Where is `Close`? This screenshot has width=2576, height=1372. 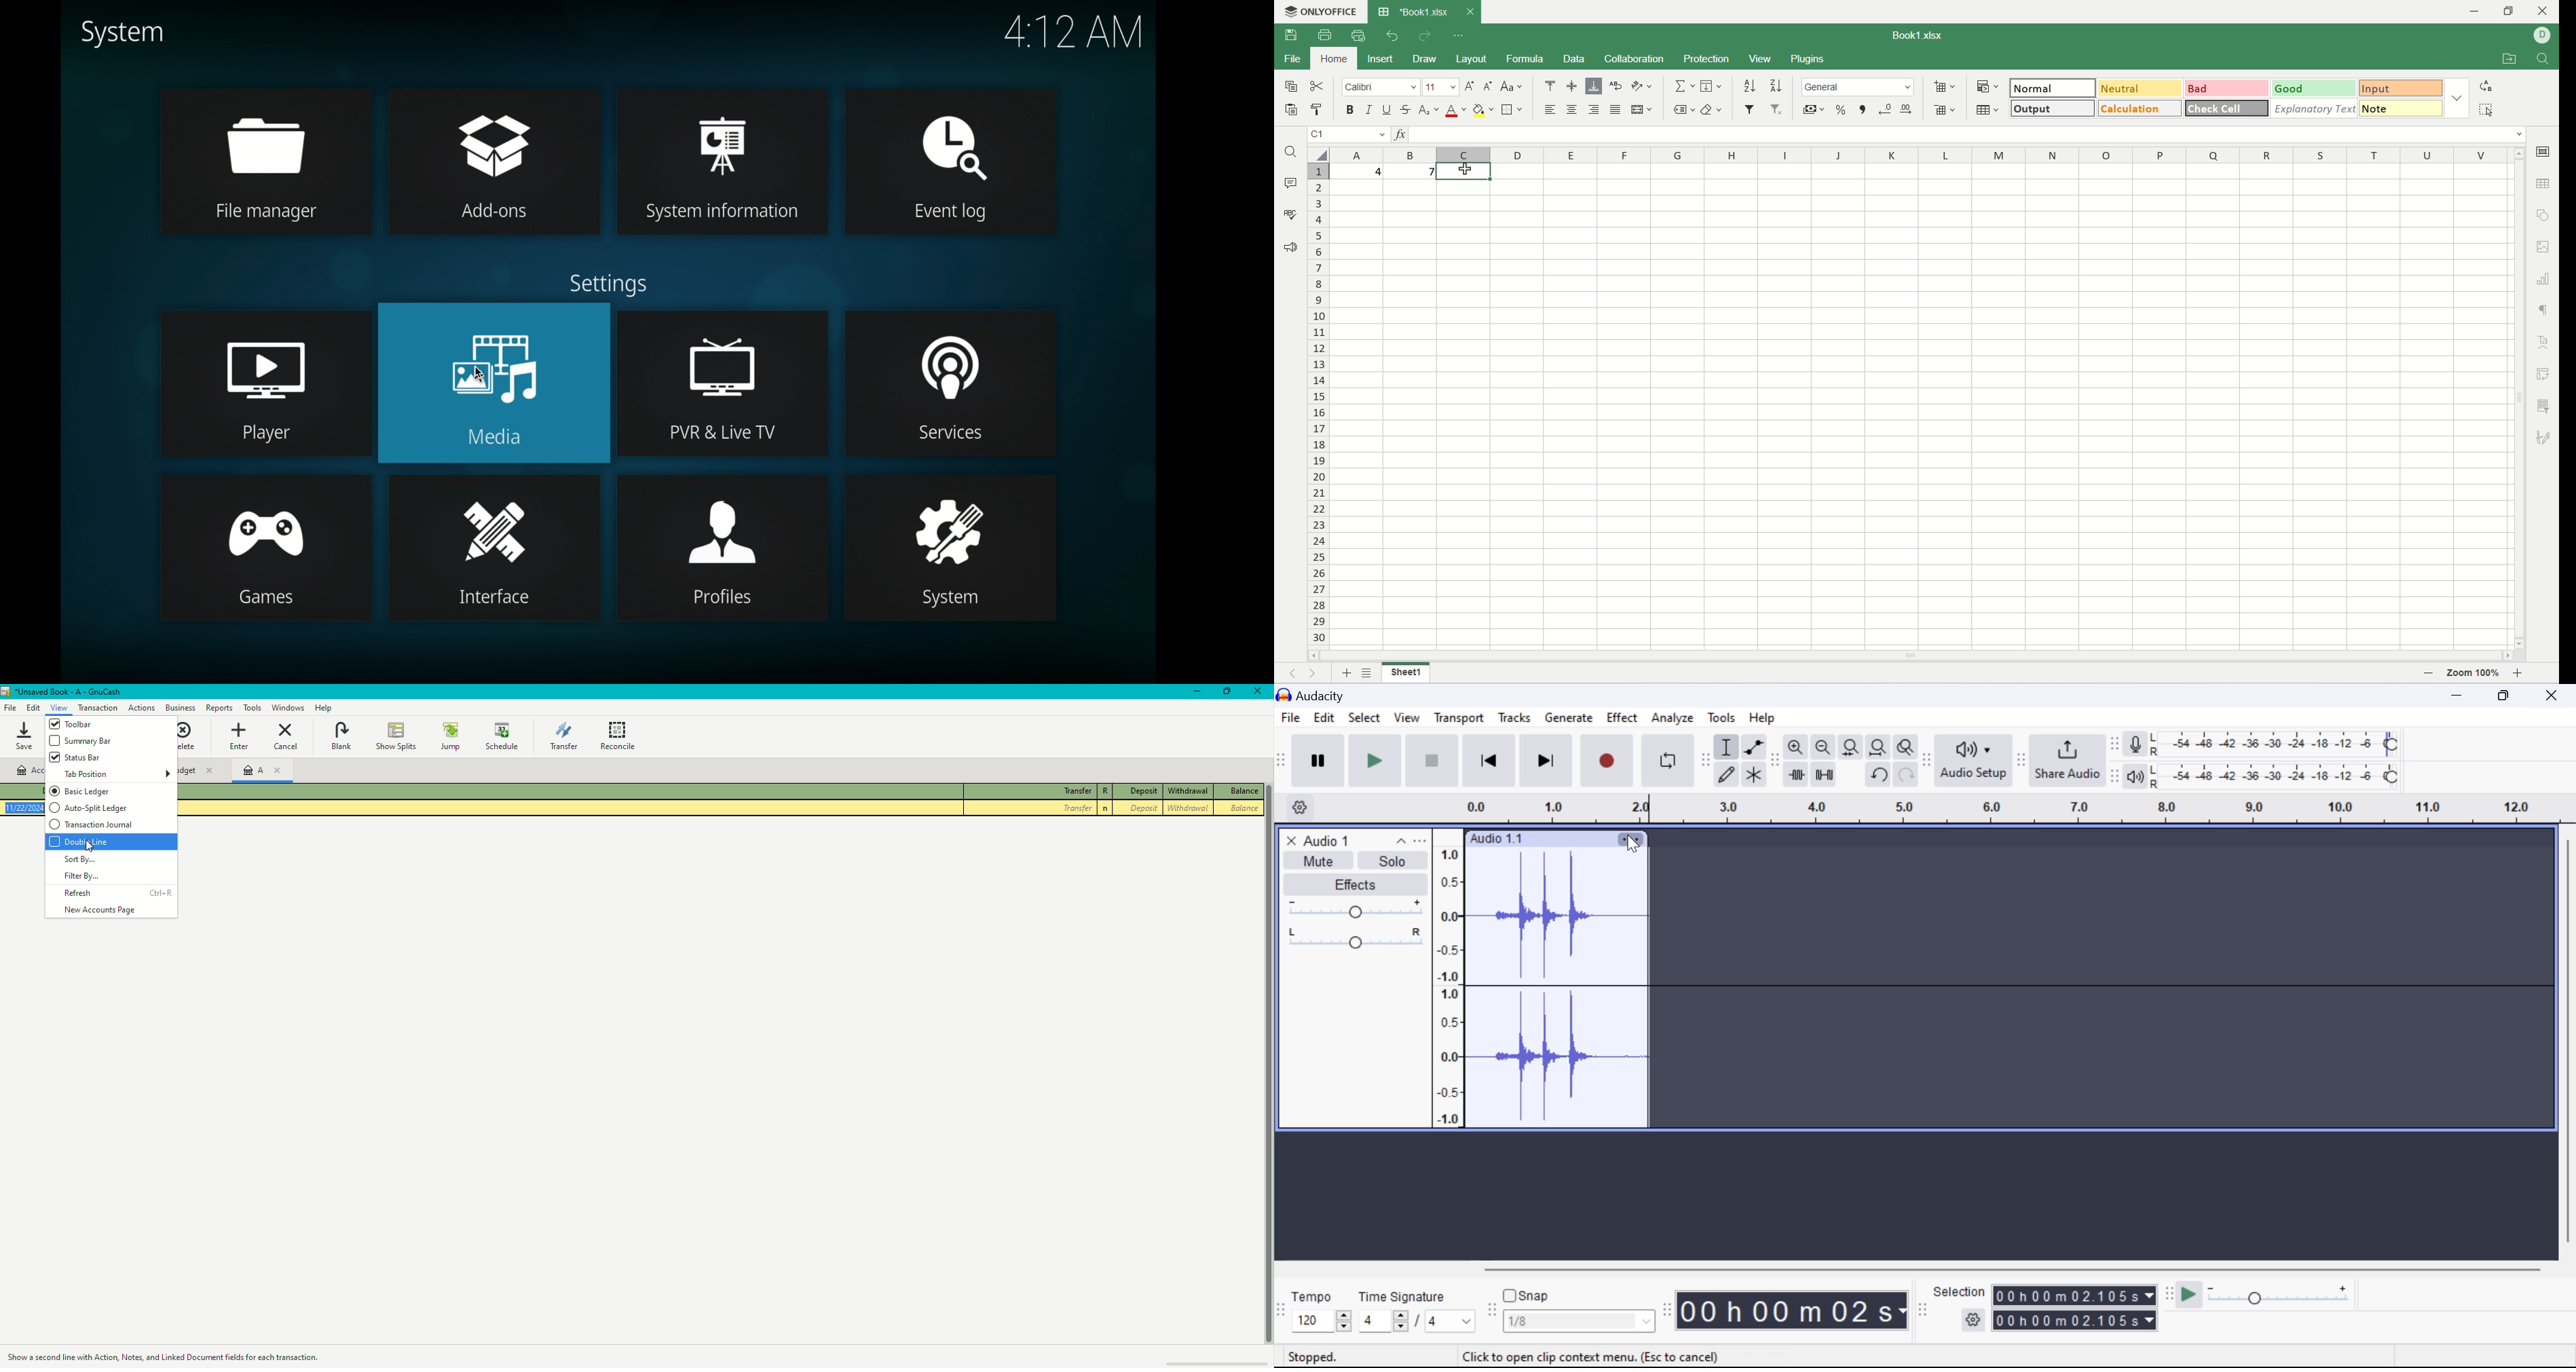 Close is located at coordinates (1261, 692).